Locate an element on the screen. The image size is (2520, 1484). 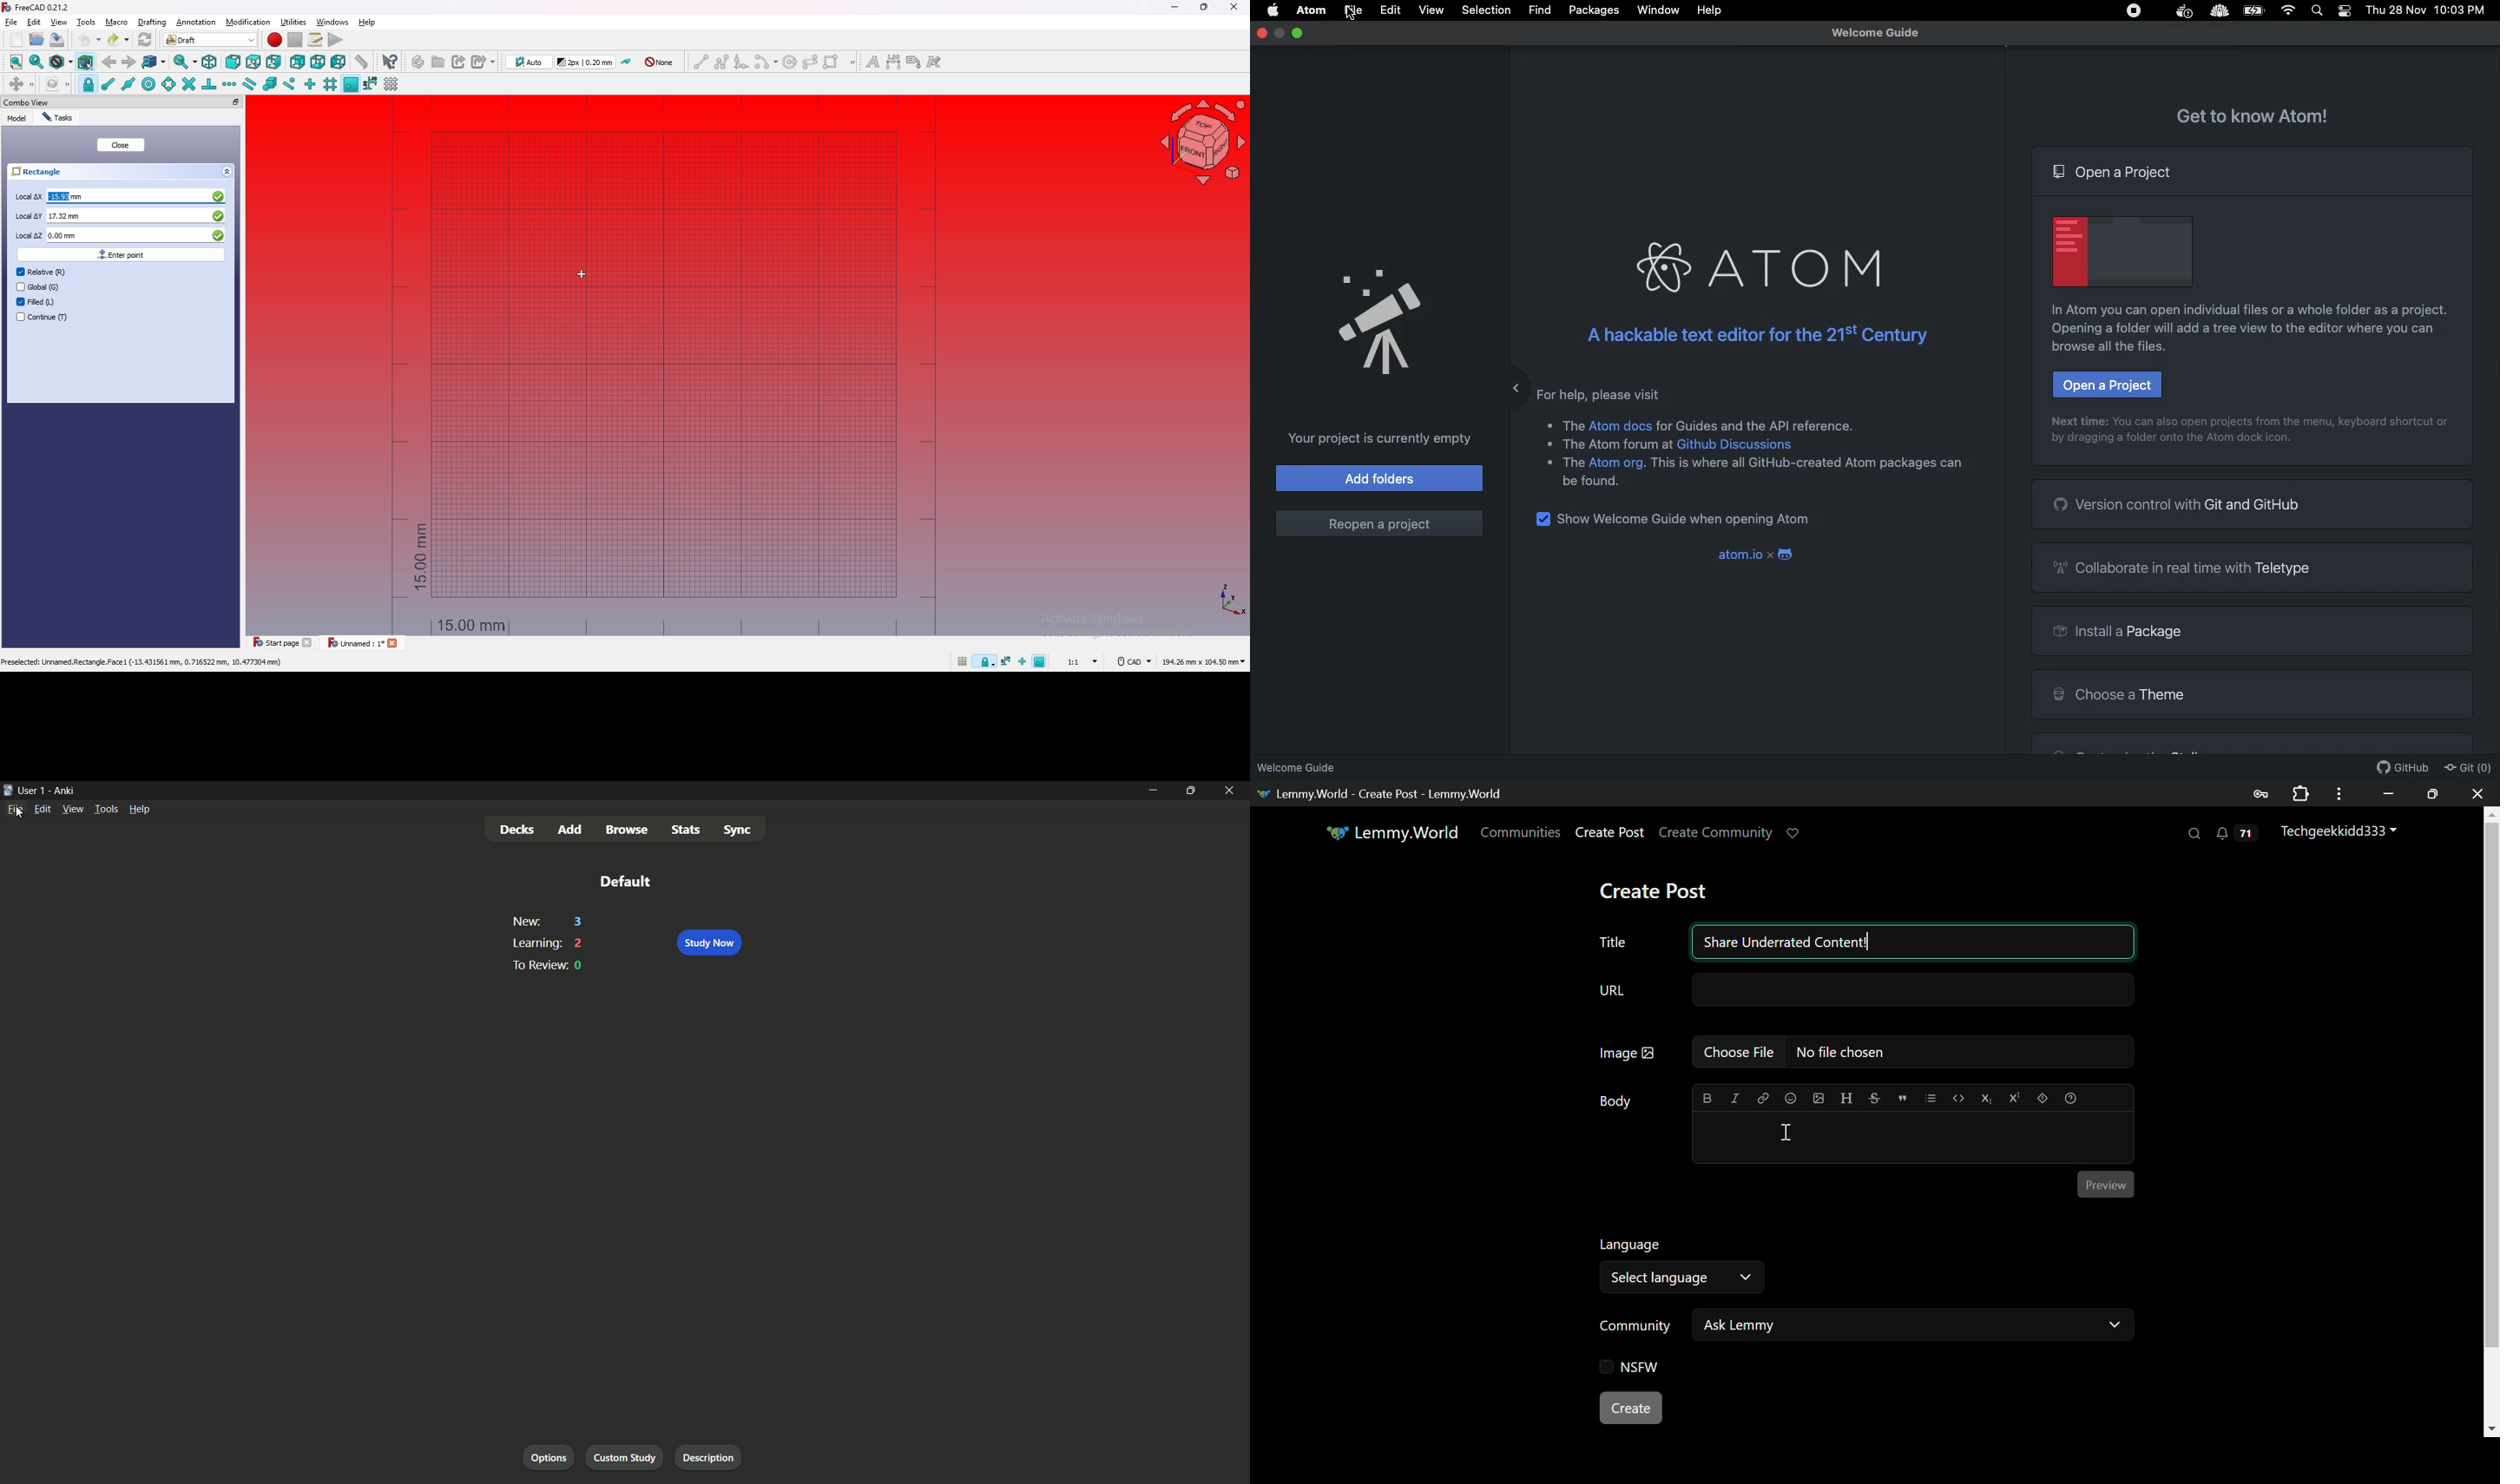
open is located at coordinates (37, 39).